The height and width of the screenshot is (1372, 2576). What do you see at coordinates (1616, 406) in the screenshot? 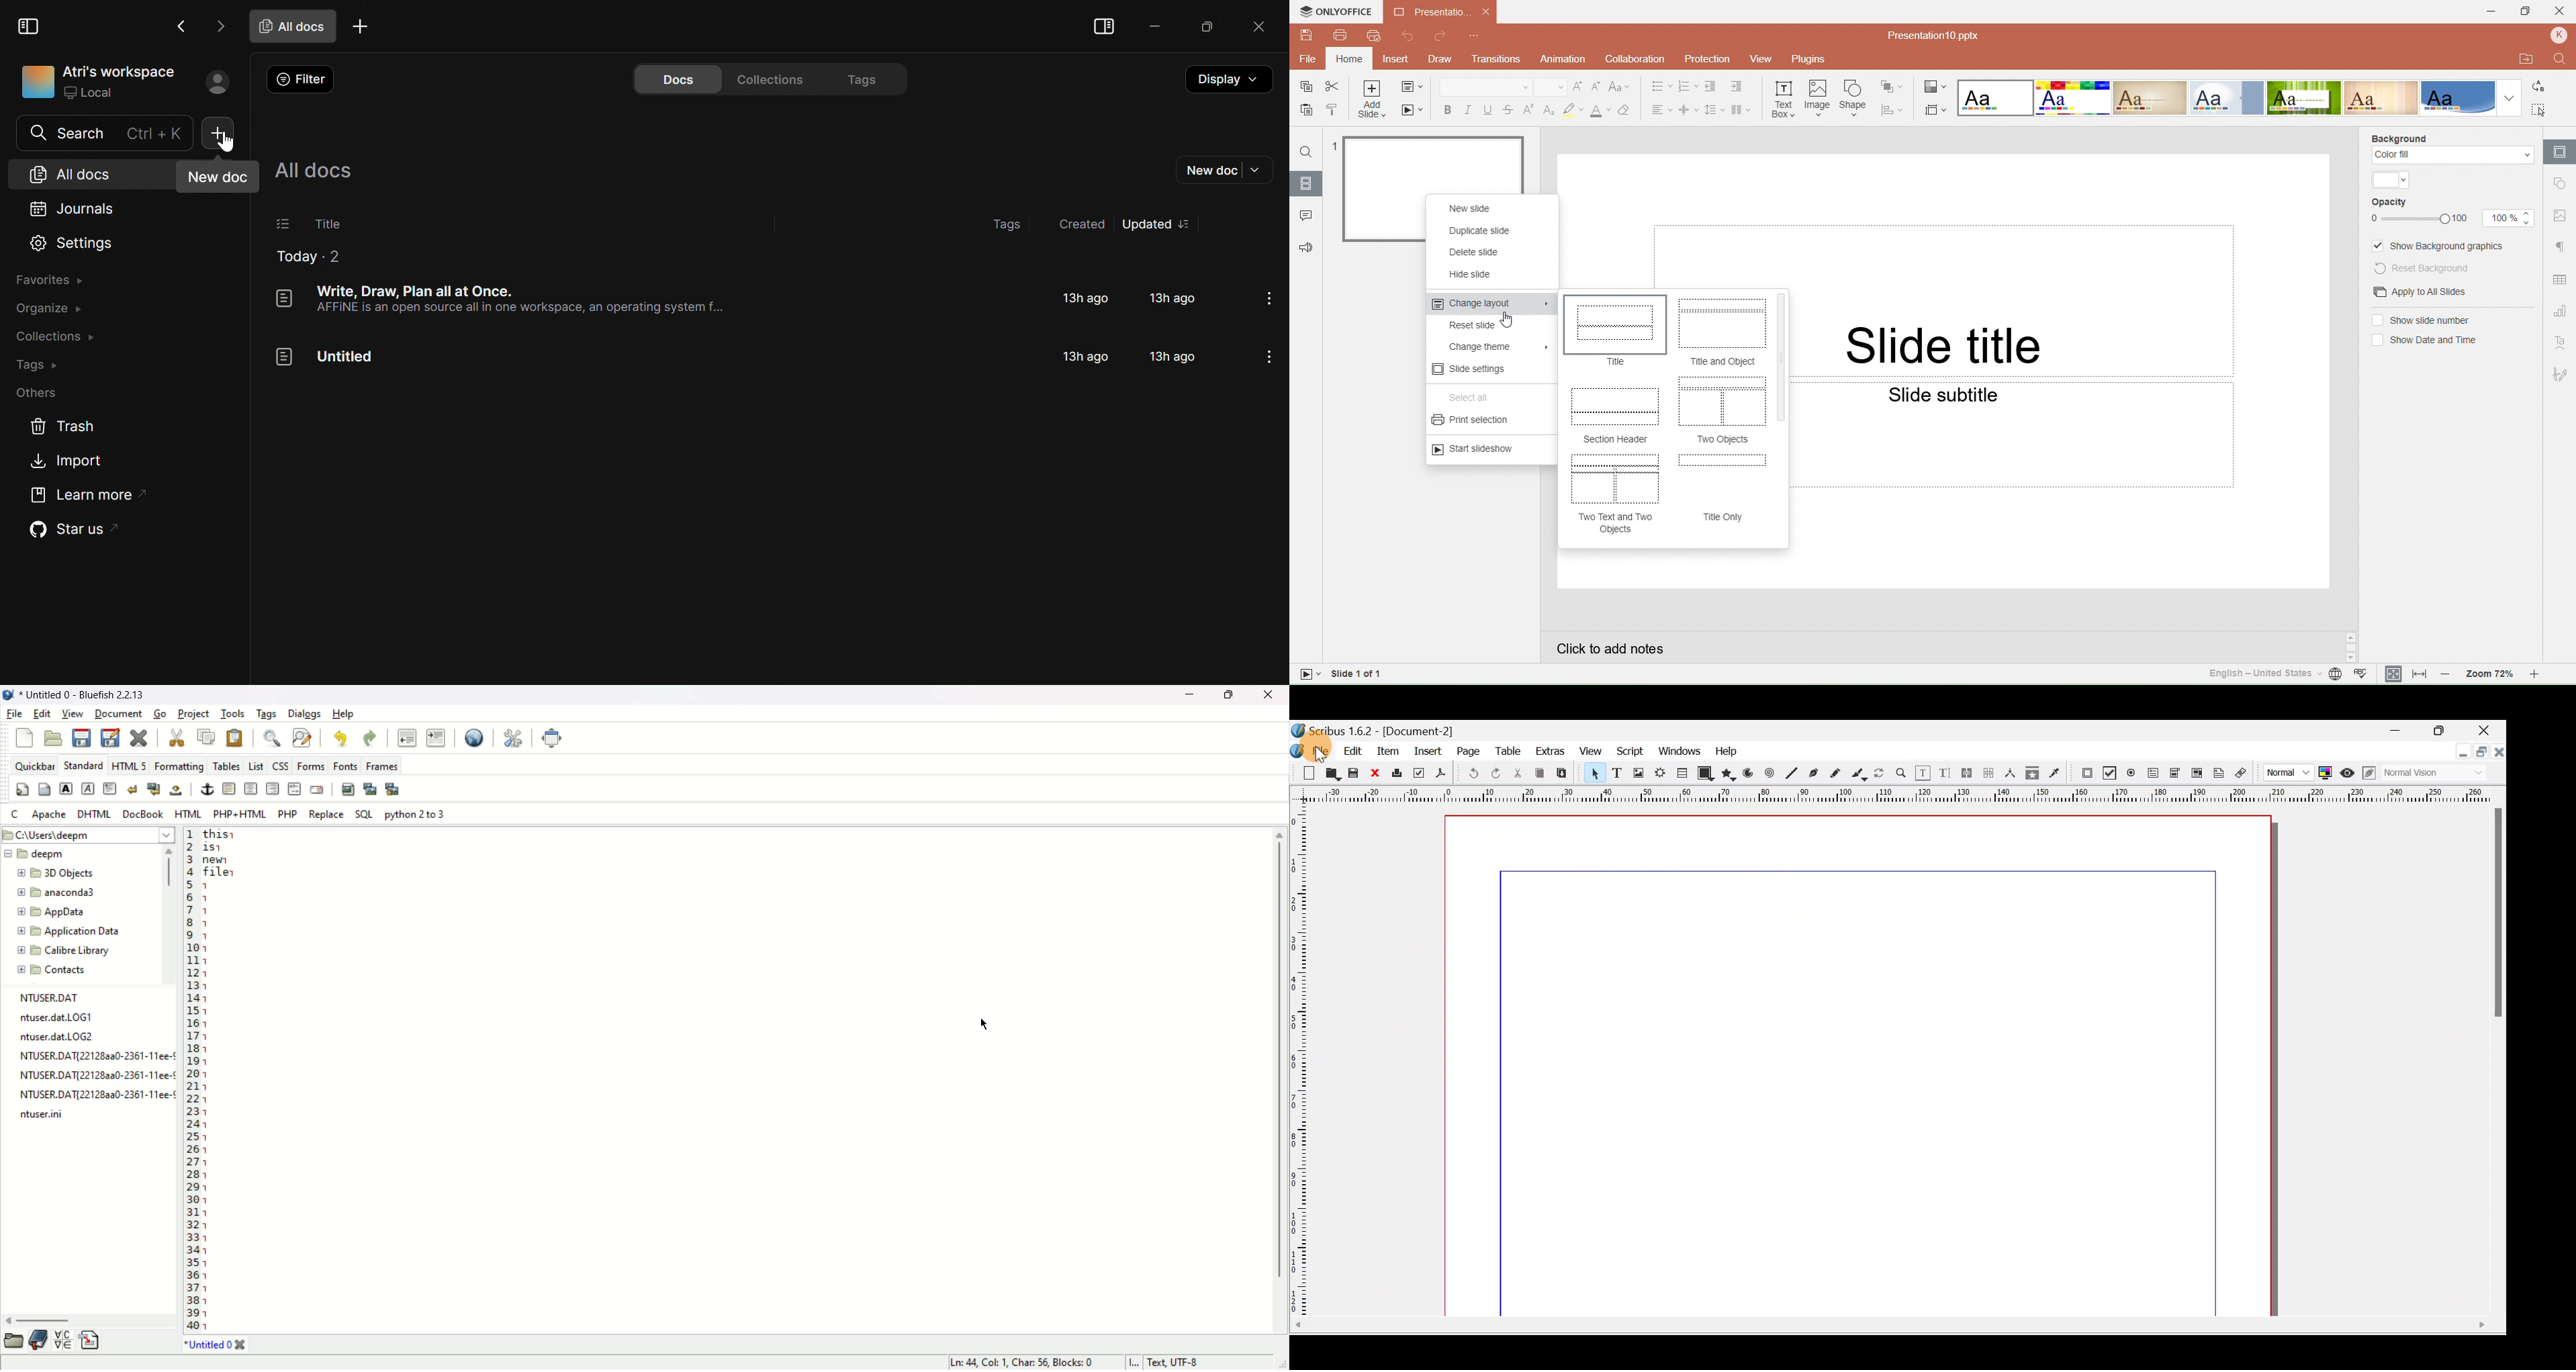
I see `Section header Preview layout` at bounding box center [1616, 406].